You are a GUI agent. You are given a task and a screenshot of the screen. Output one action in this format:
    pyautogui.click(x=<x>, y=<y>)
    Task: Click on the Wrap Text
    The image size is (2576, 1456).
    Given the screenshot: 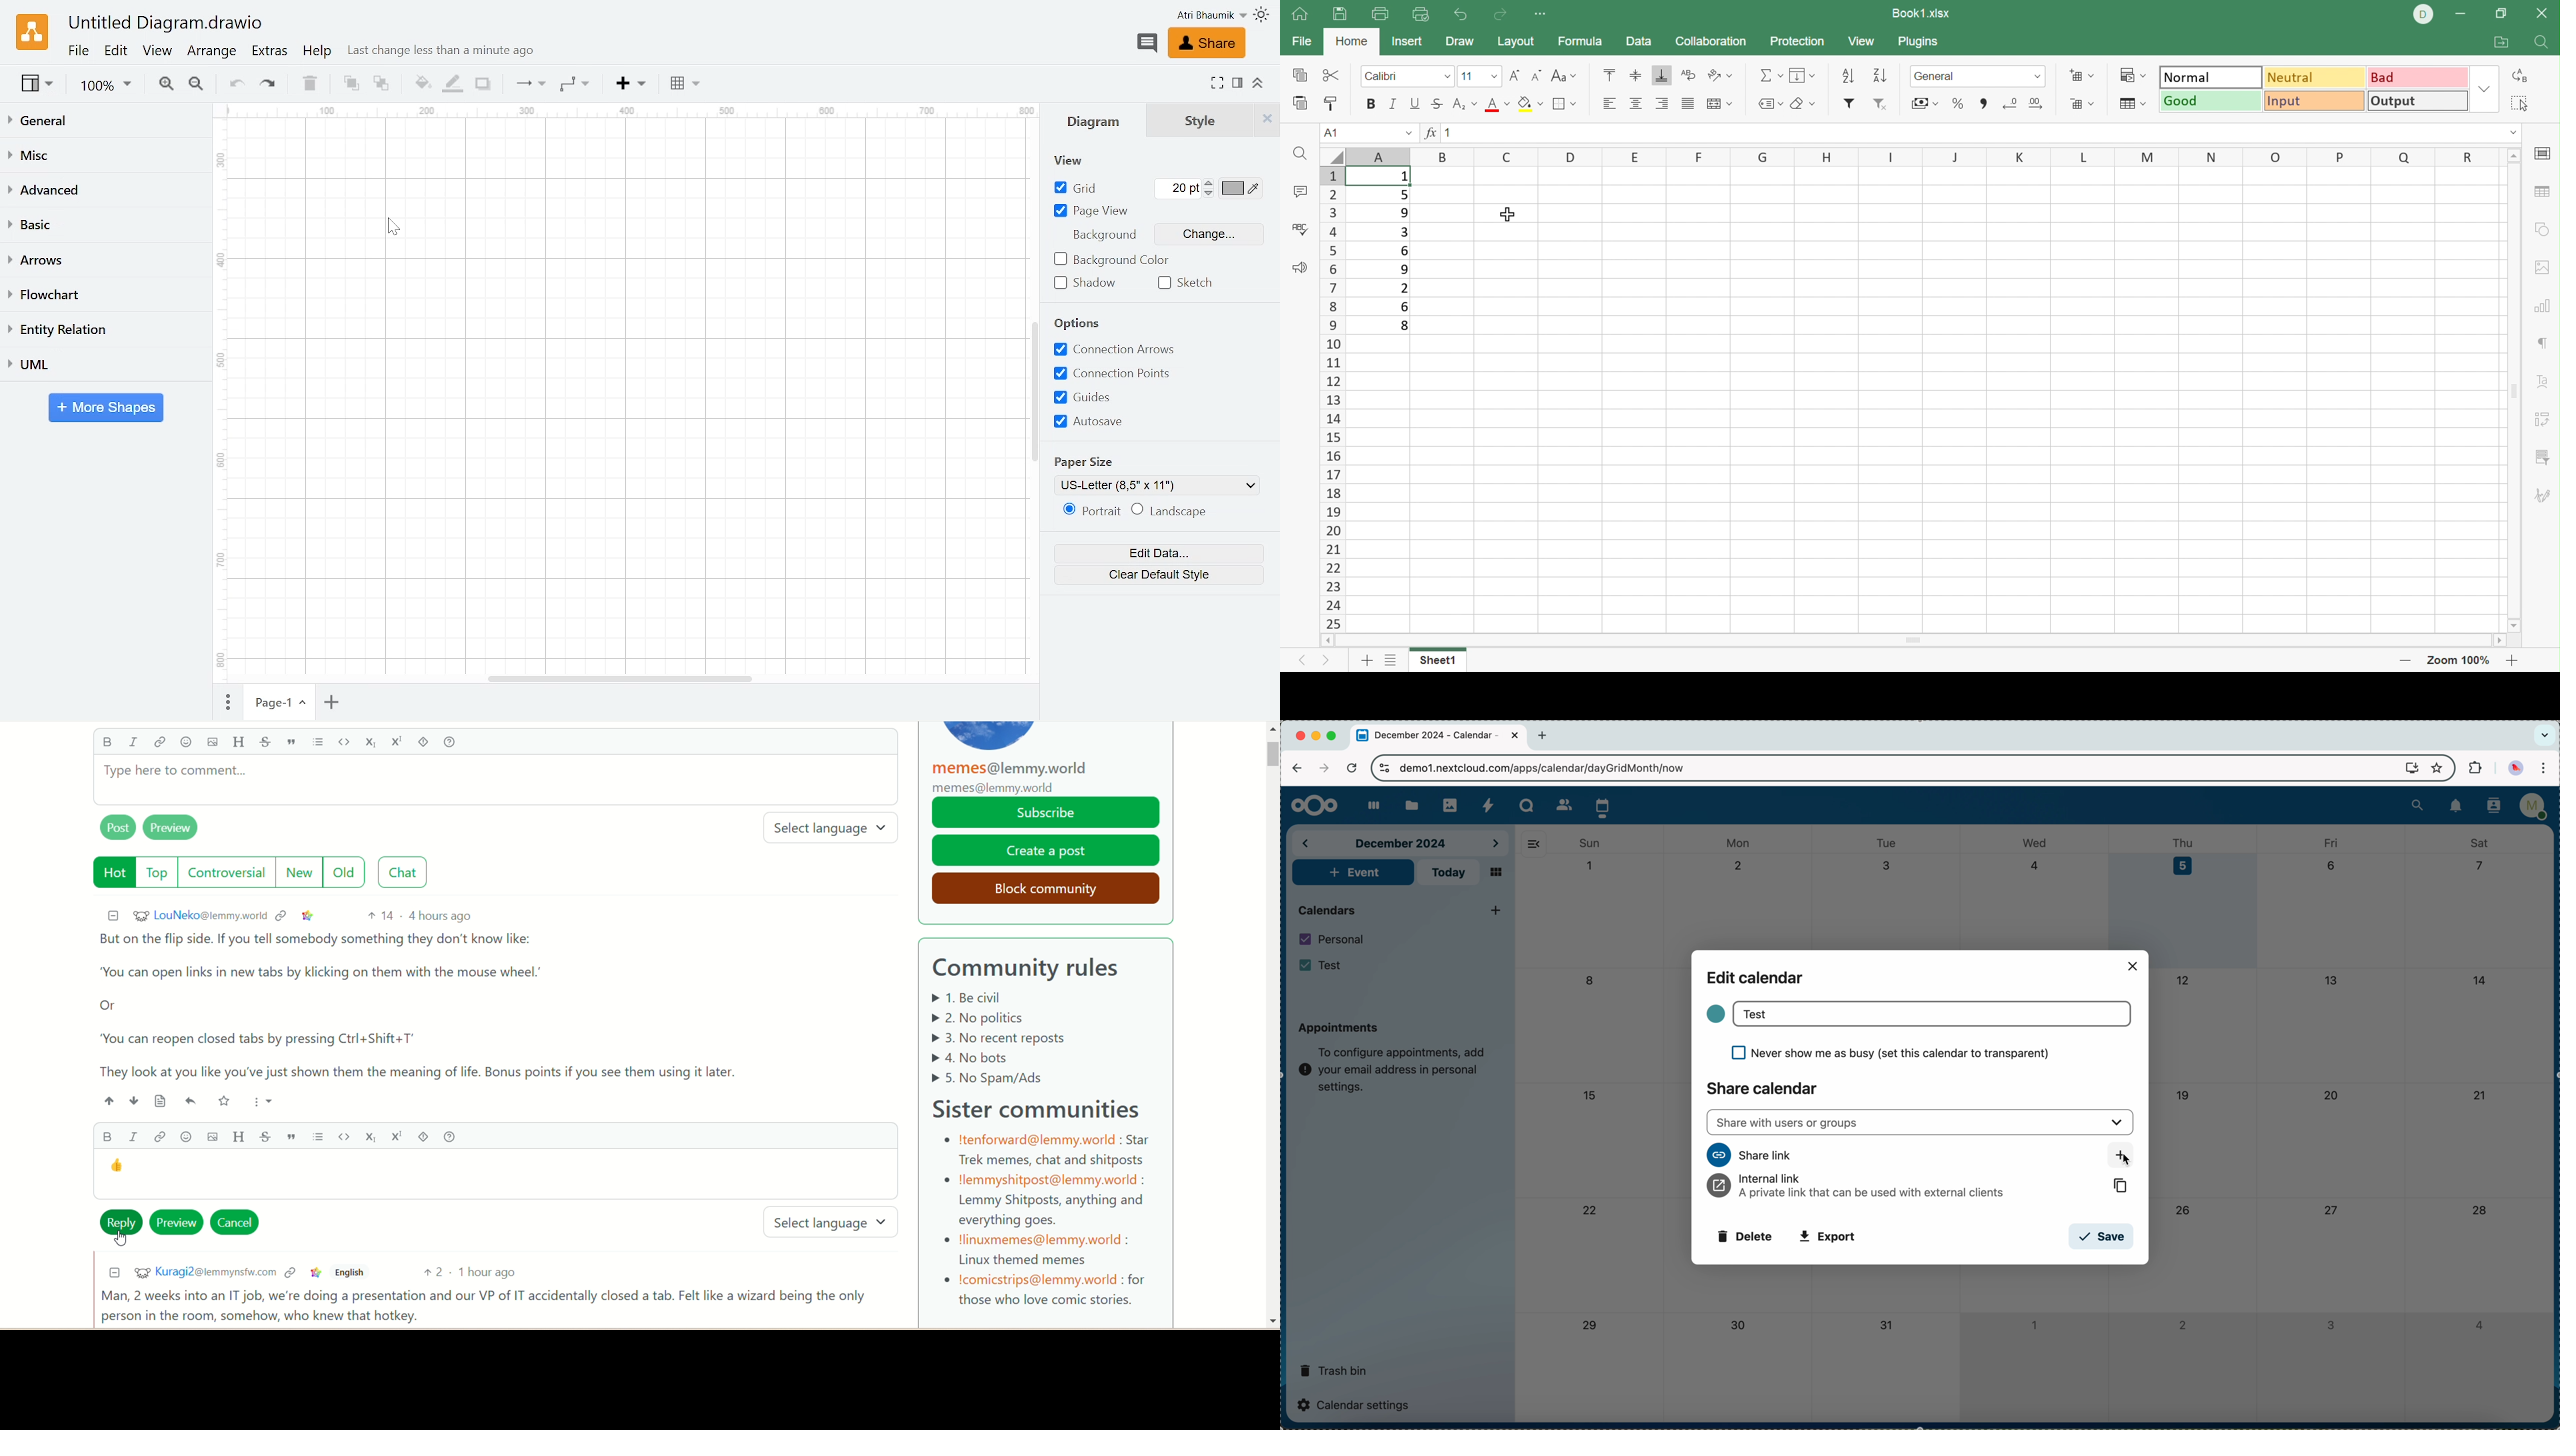 What is the action you would take?
    pyautogui.click(x=1688, y=75)
    